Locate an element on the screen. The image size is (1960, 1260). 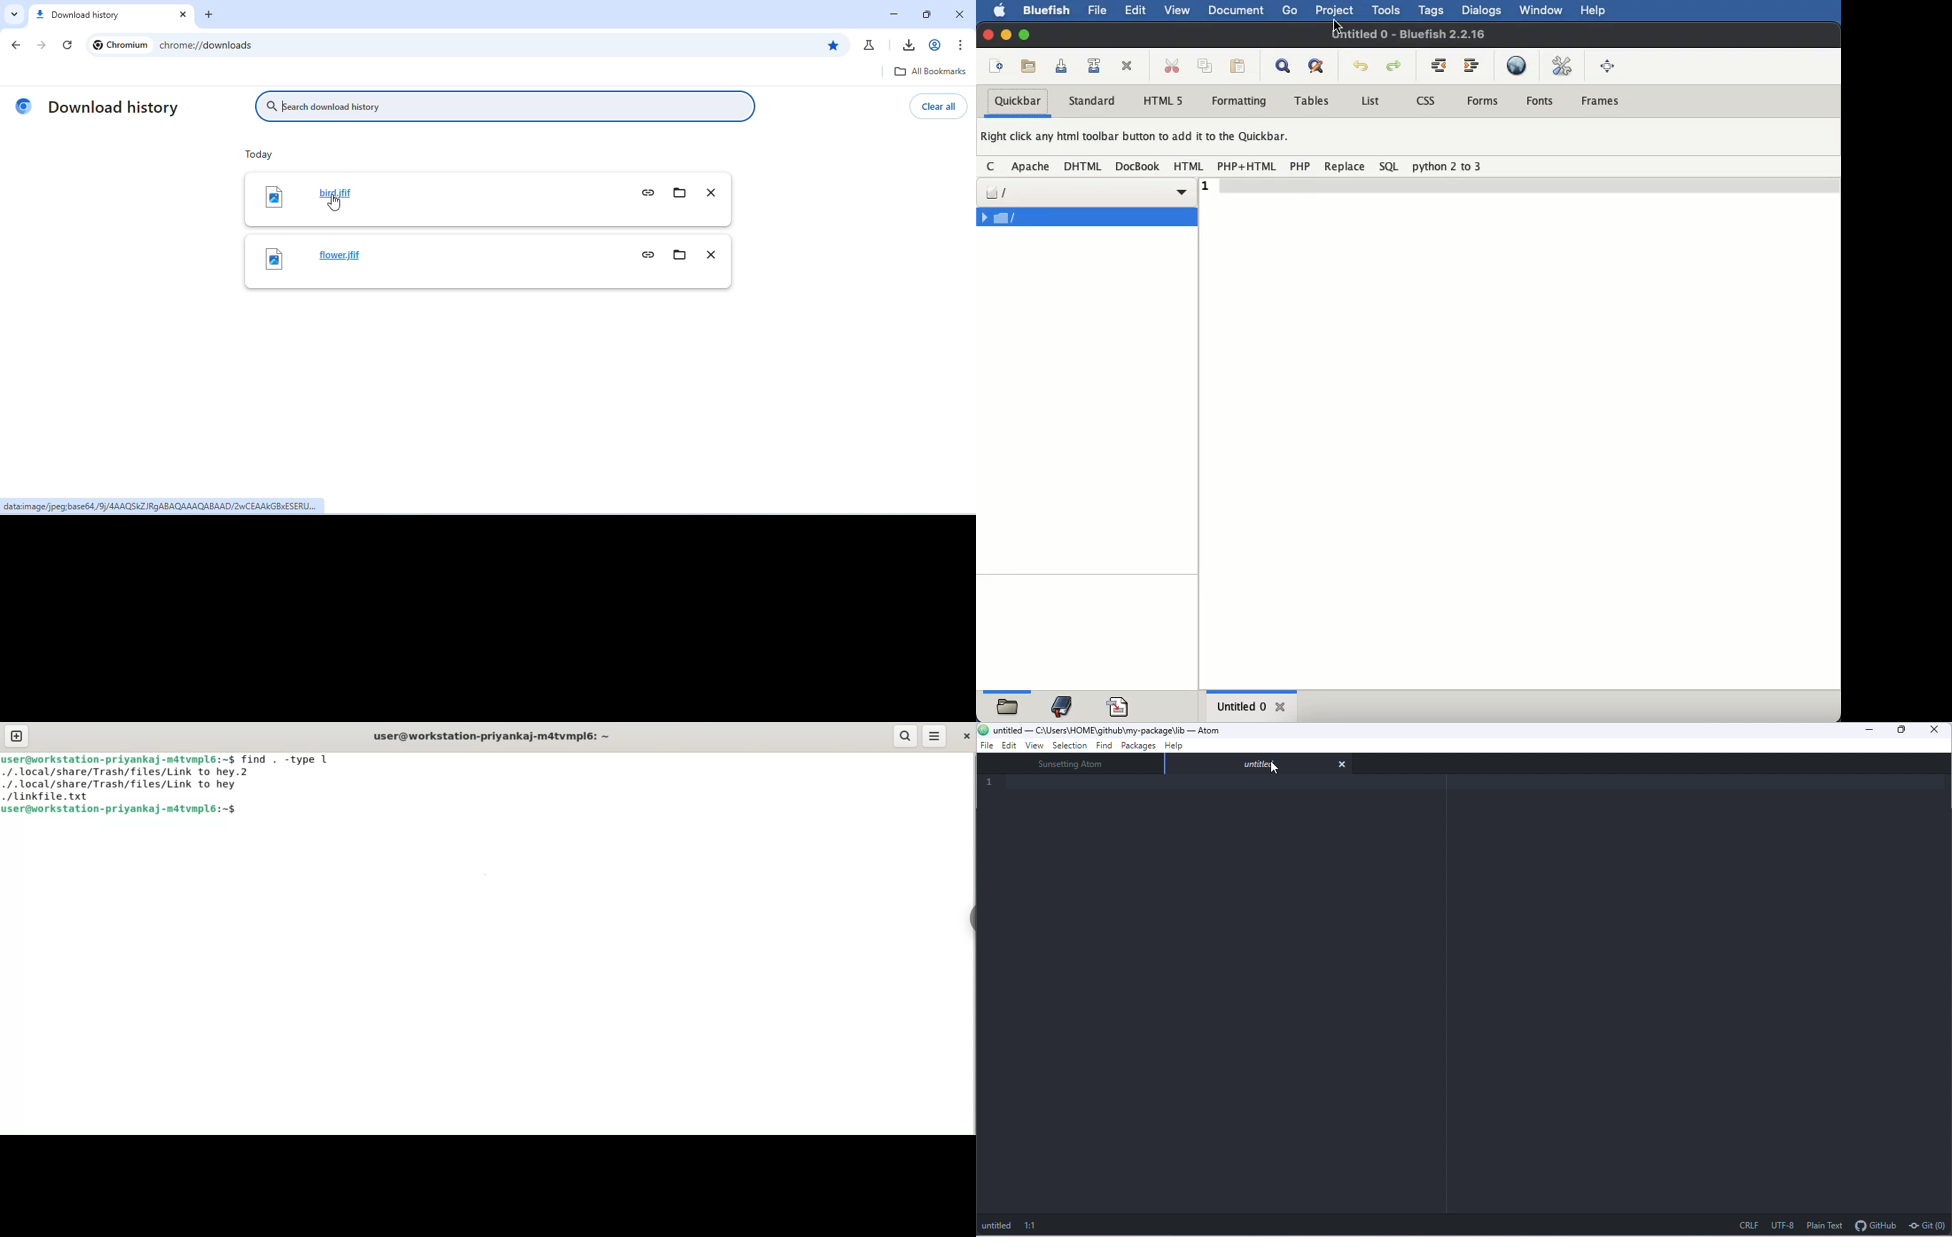
document is located at coordinates (1236, 9).